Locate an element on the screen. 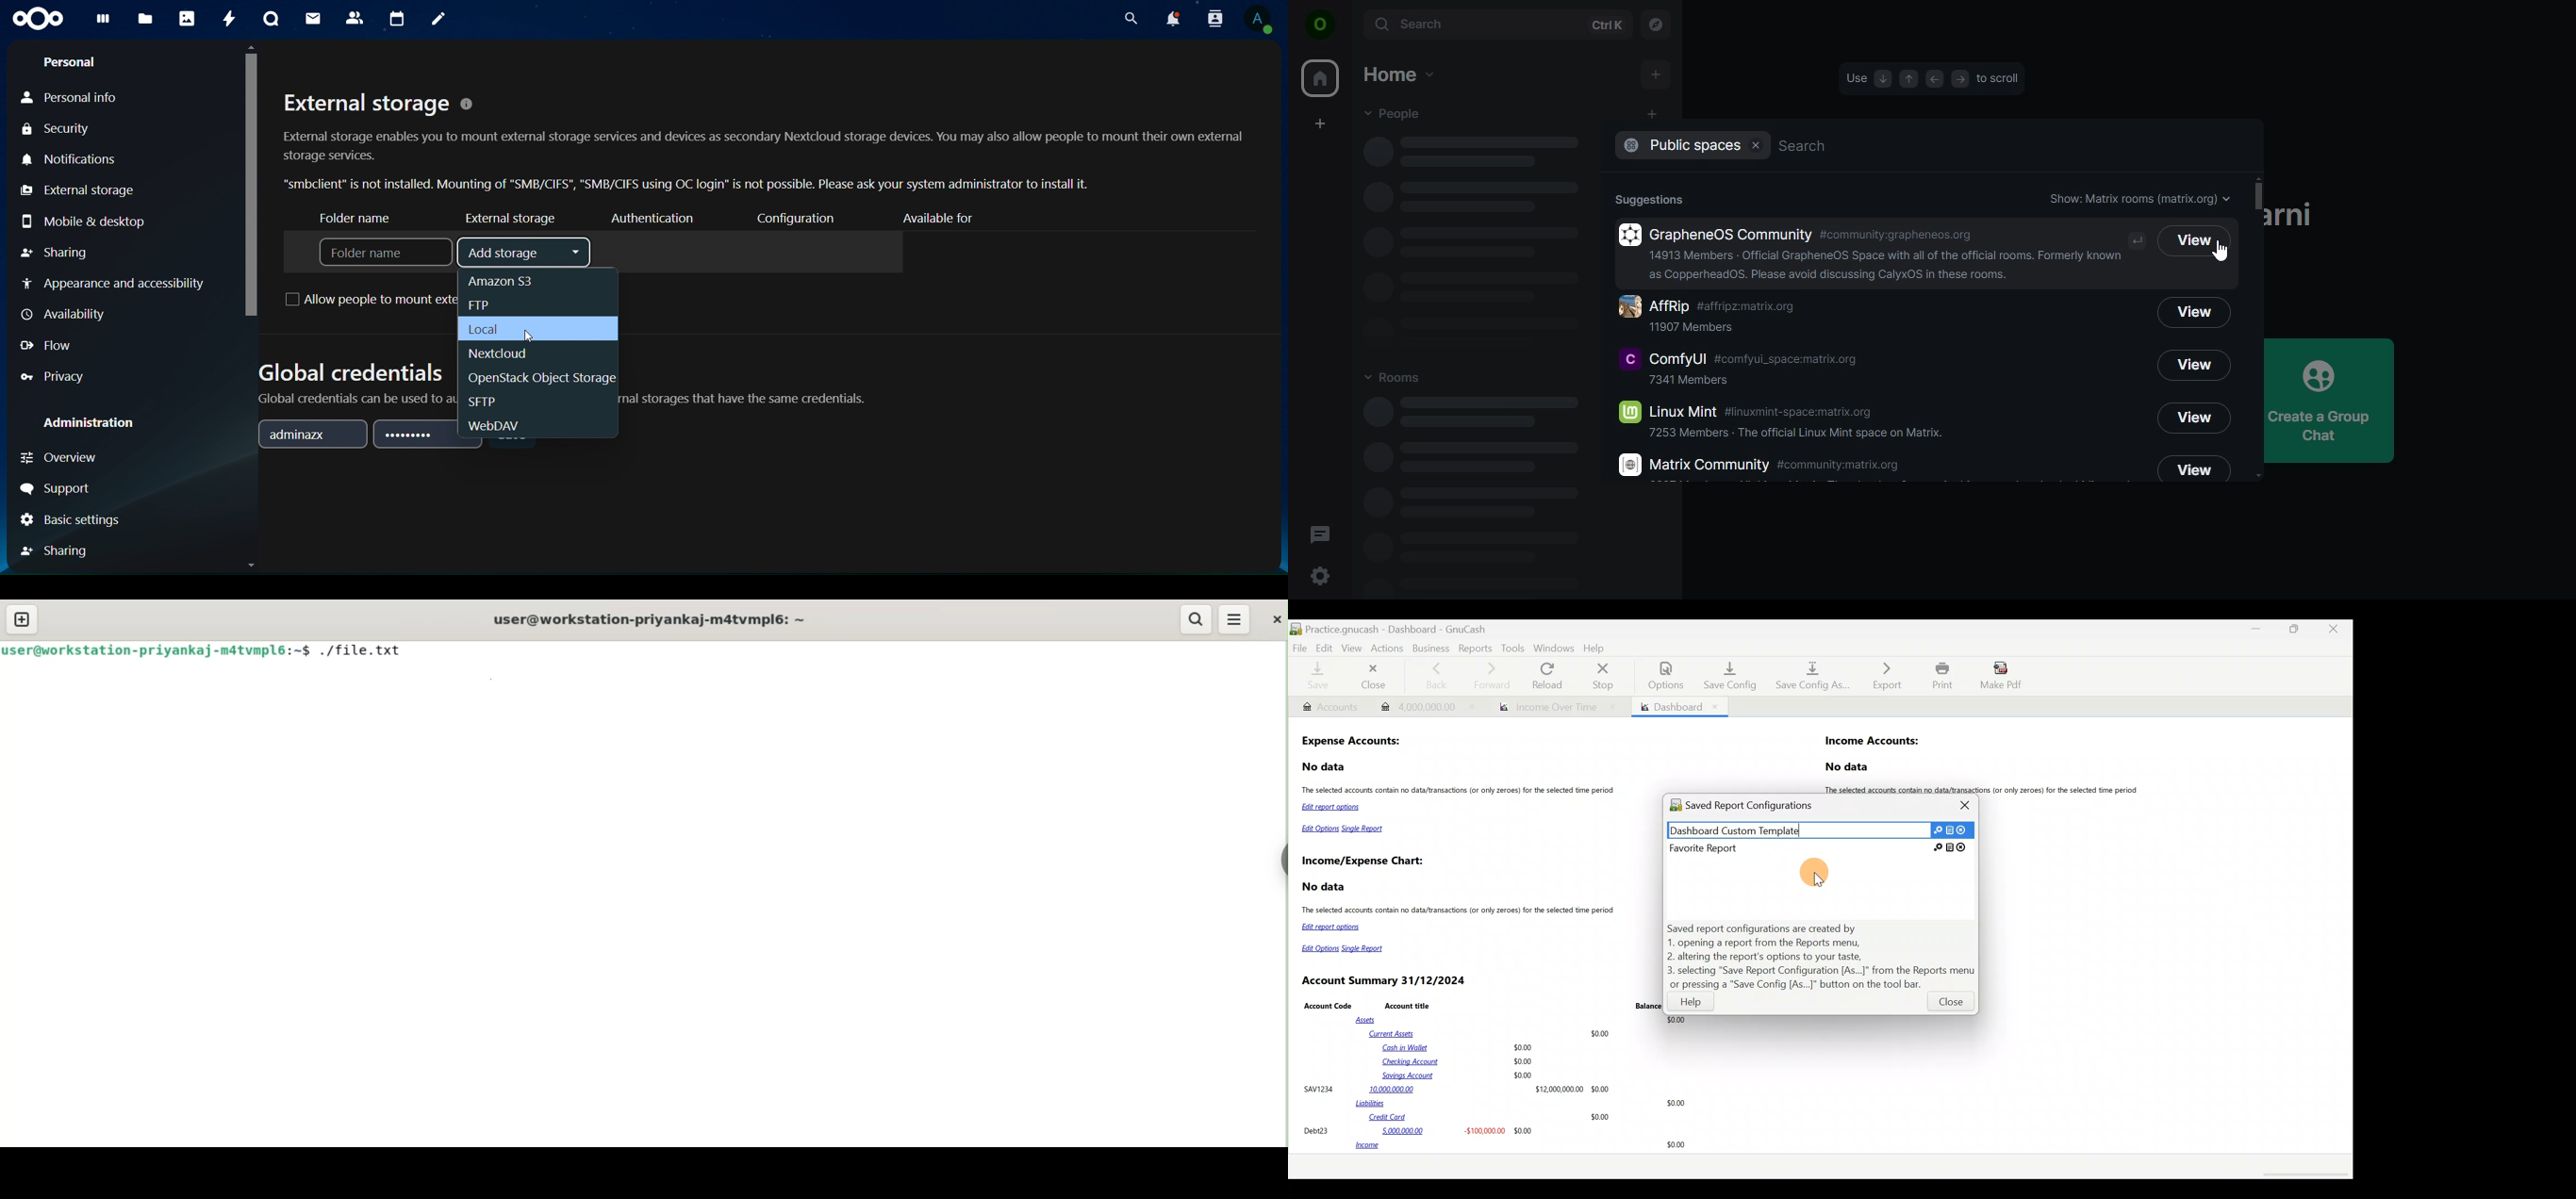  Make pdf is located at coordinates (2005, 677).